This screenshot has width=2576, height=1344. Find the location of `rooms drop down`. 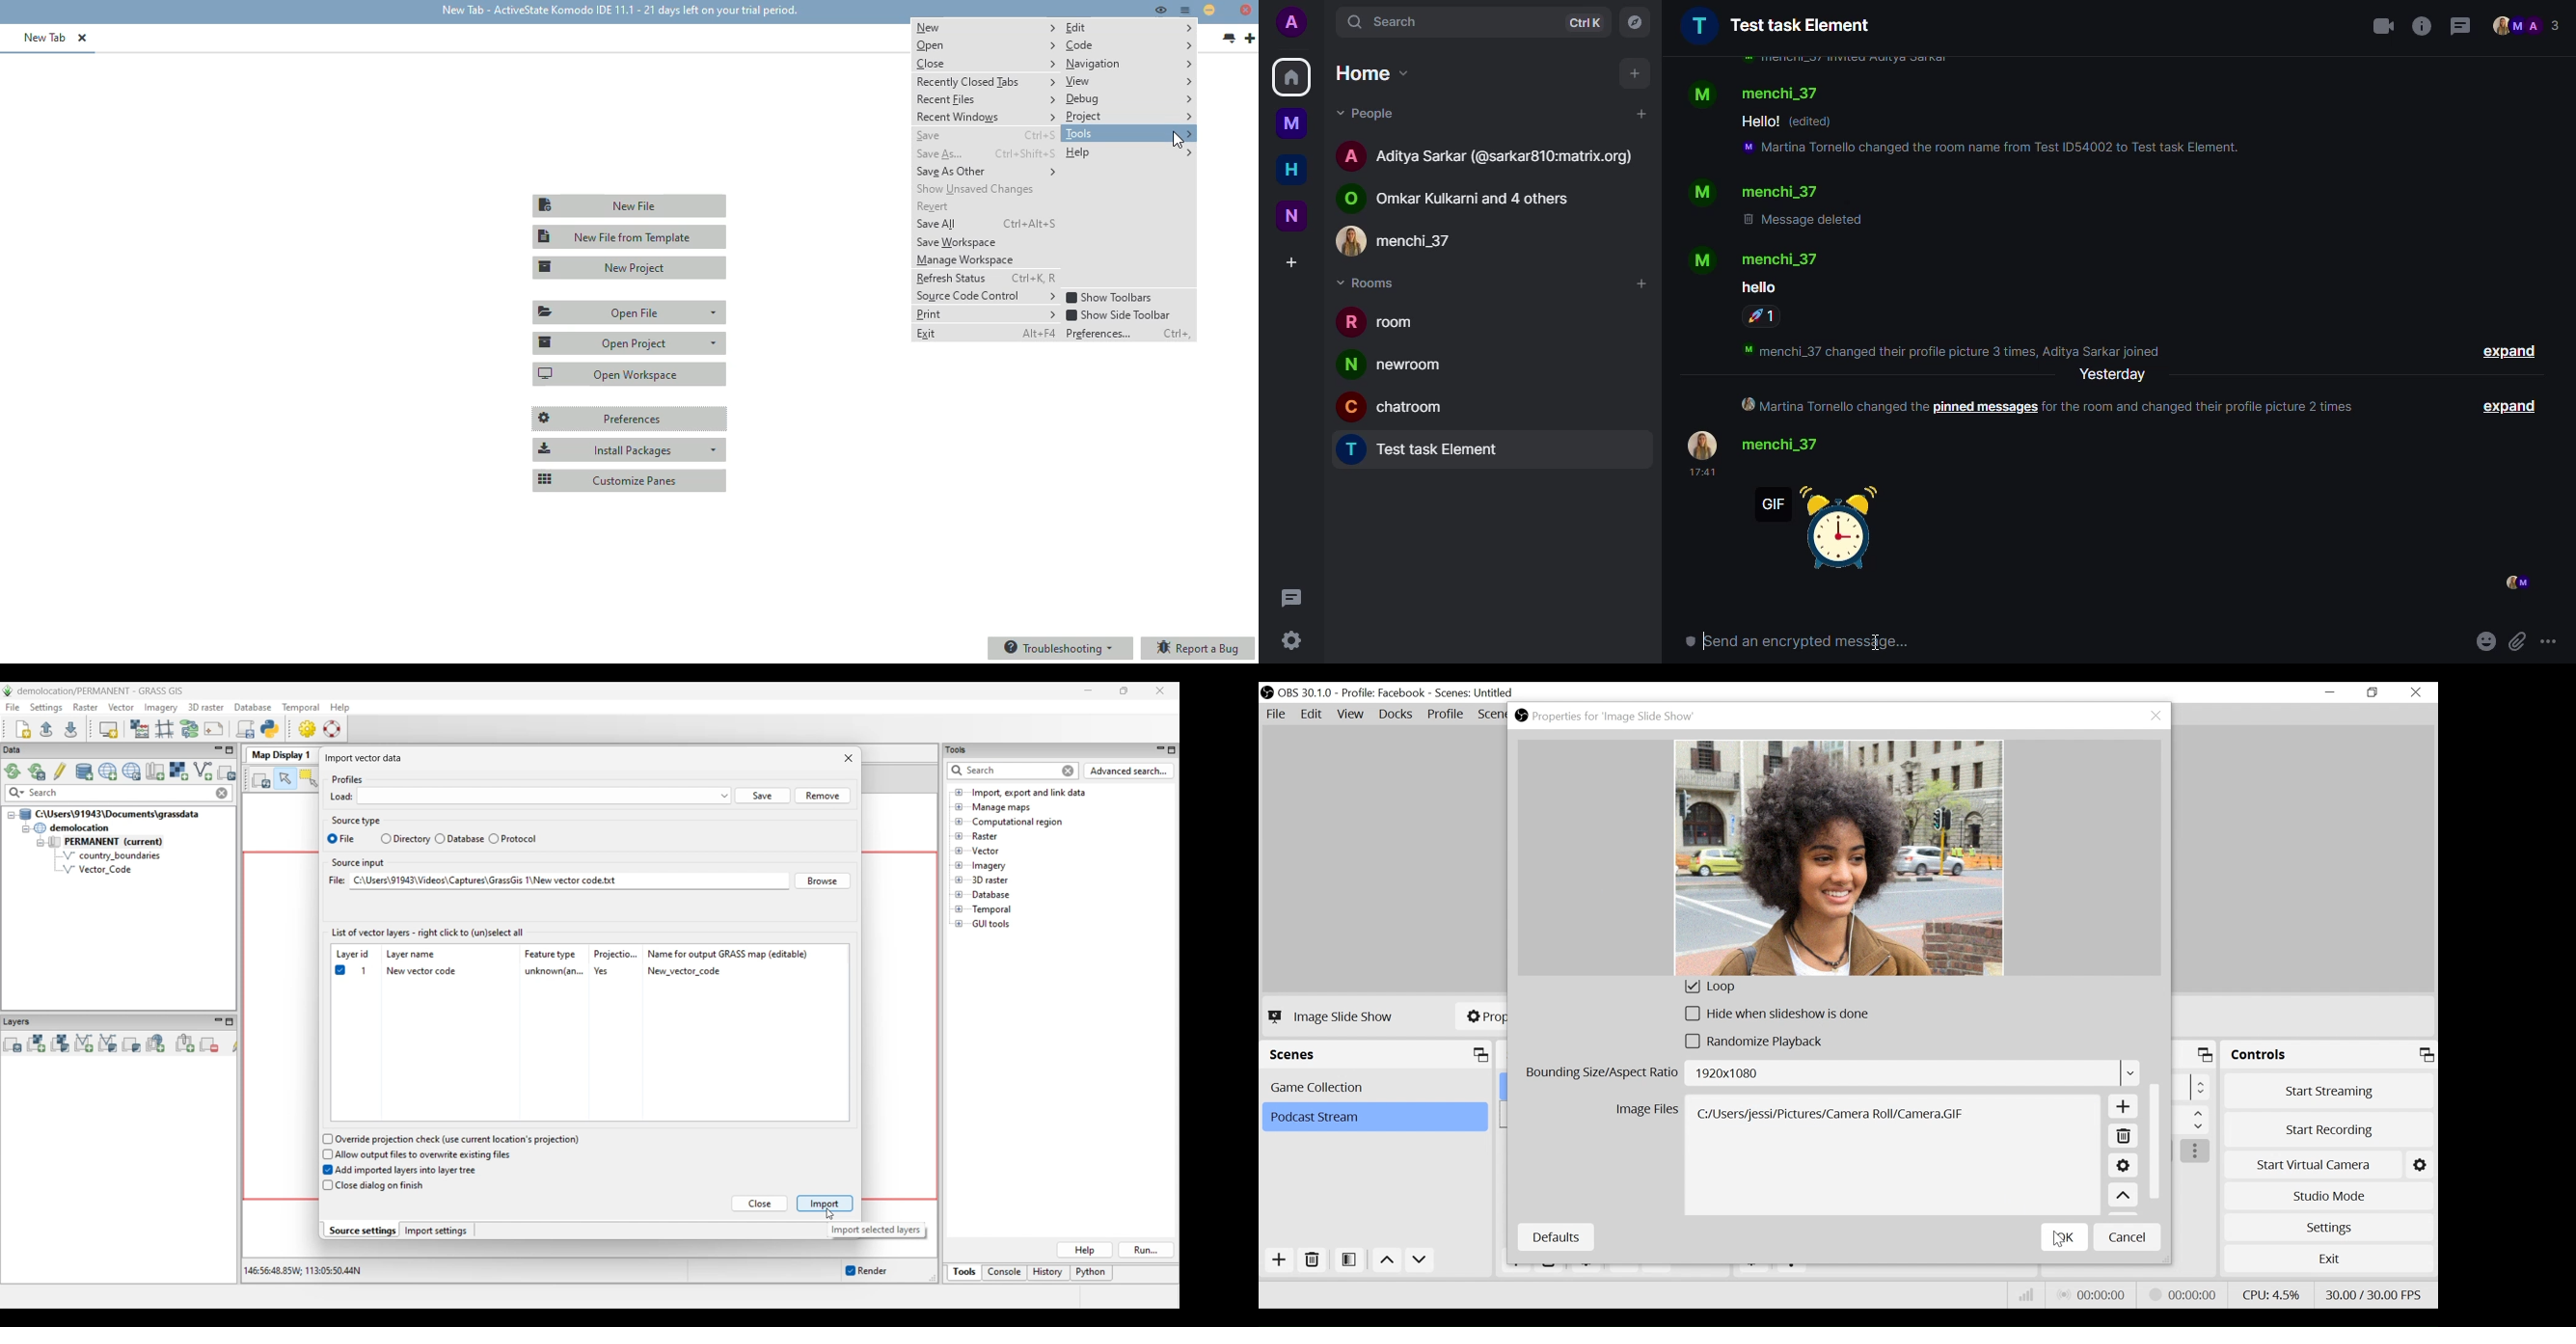

rooms drop down is located at coordinates (1373, 283).